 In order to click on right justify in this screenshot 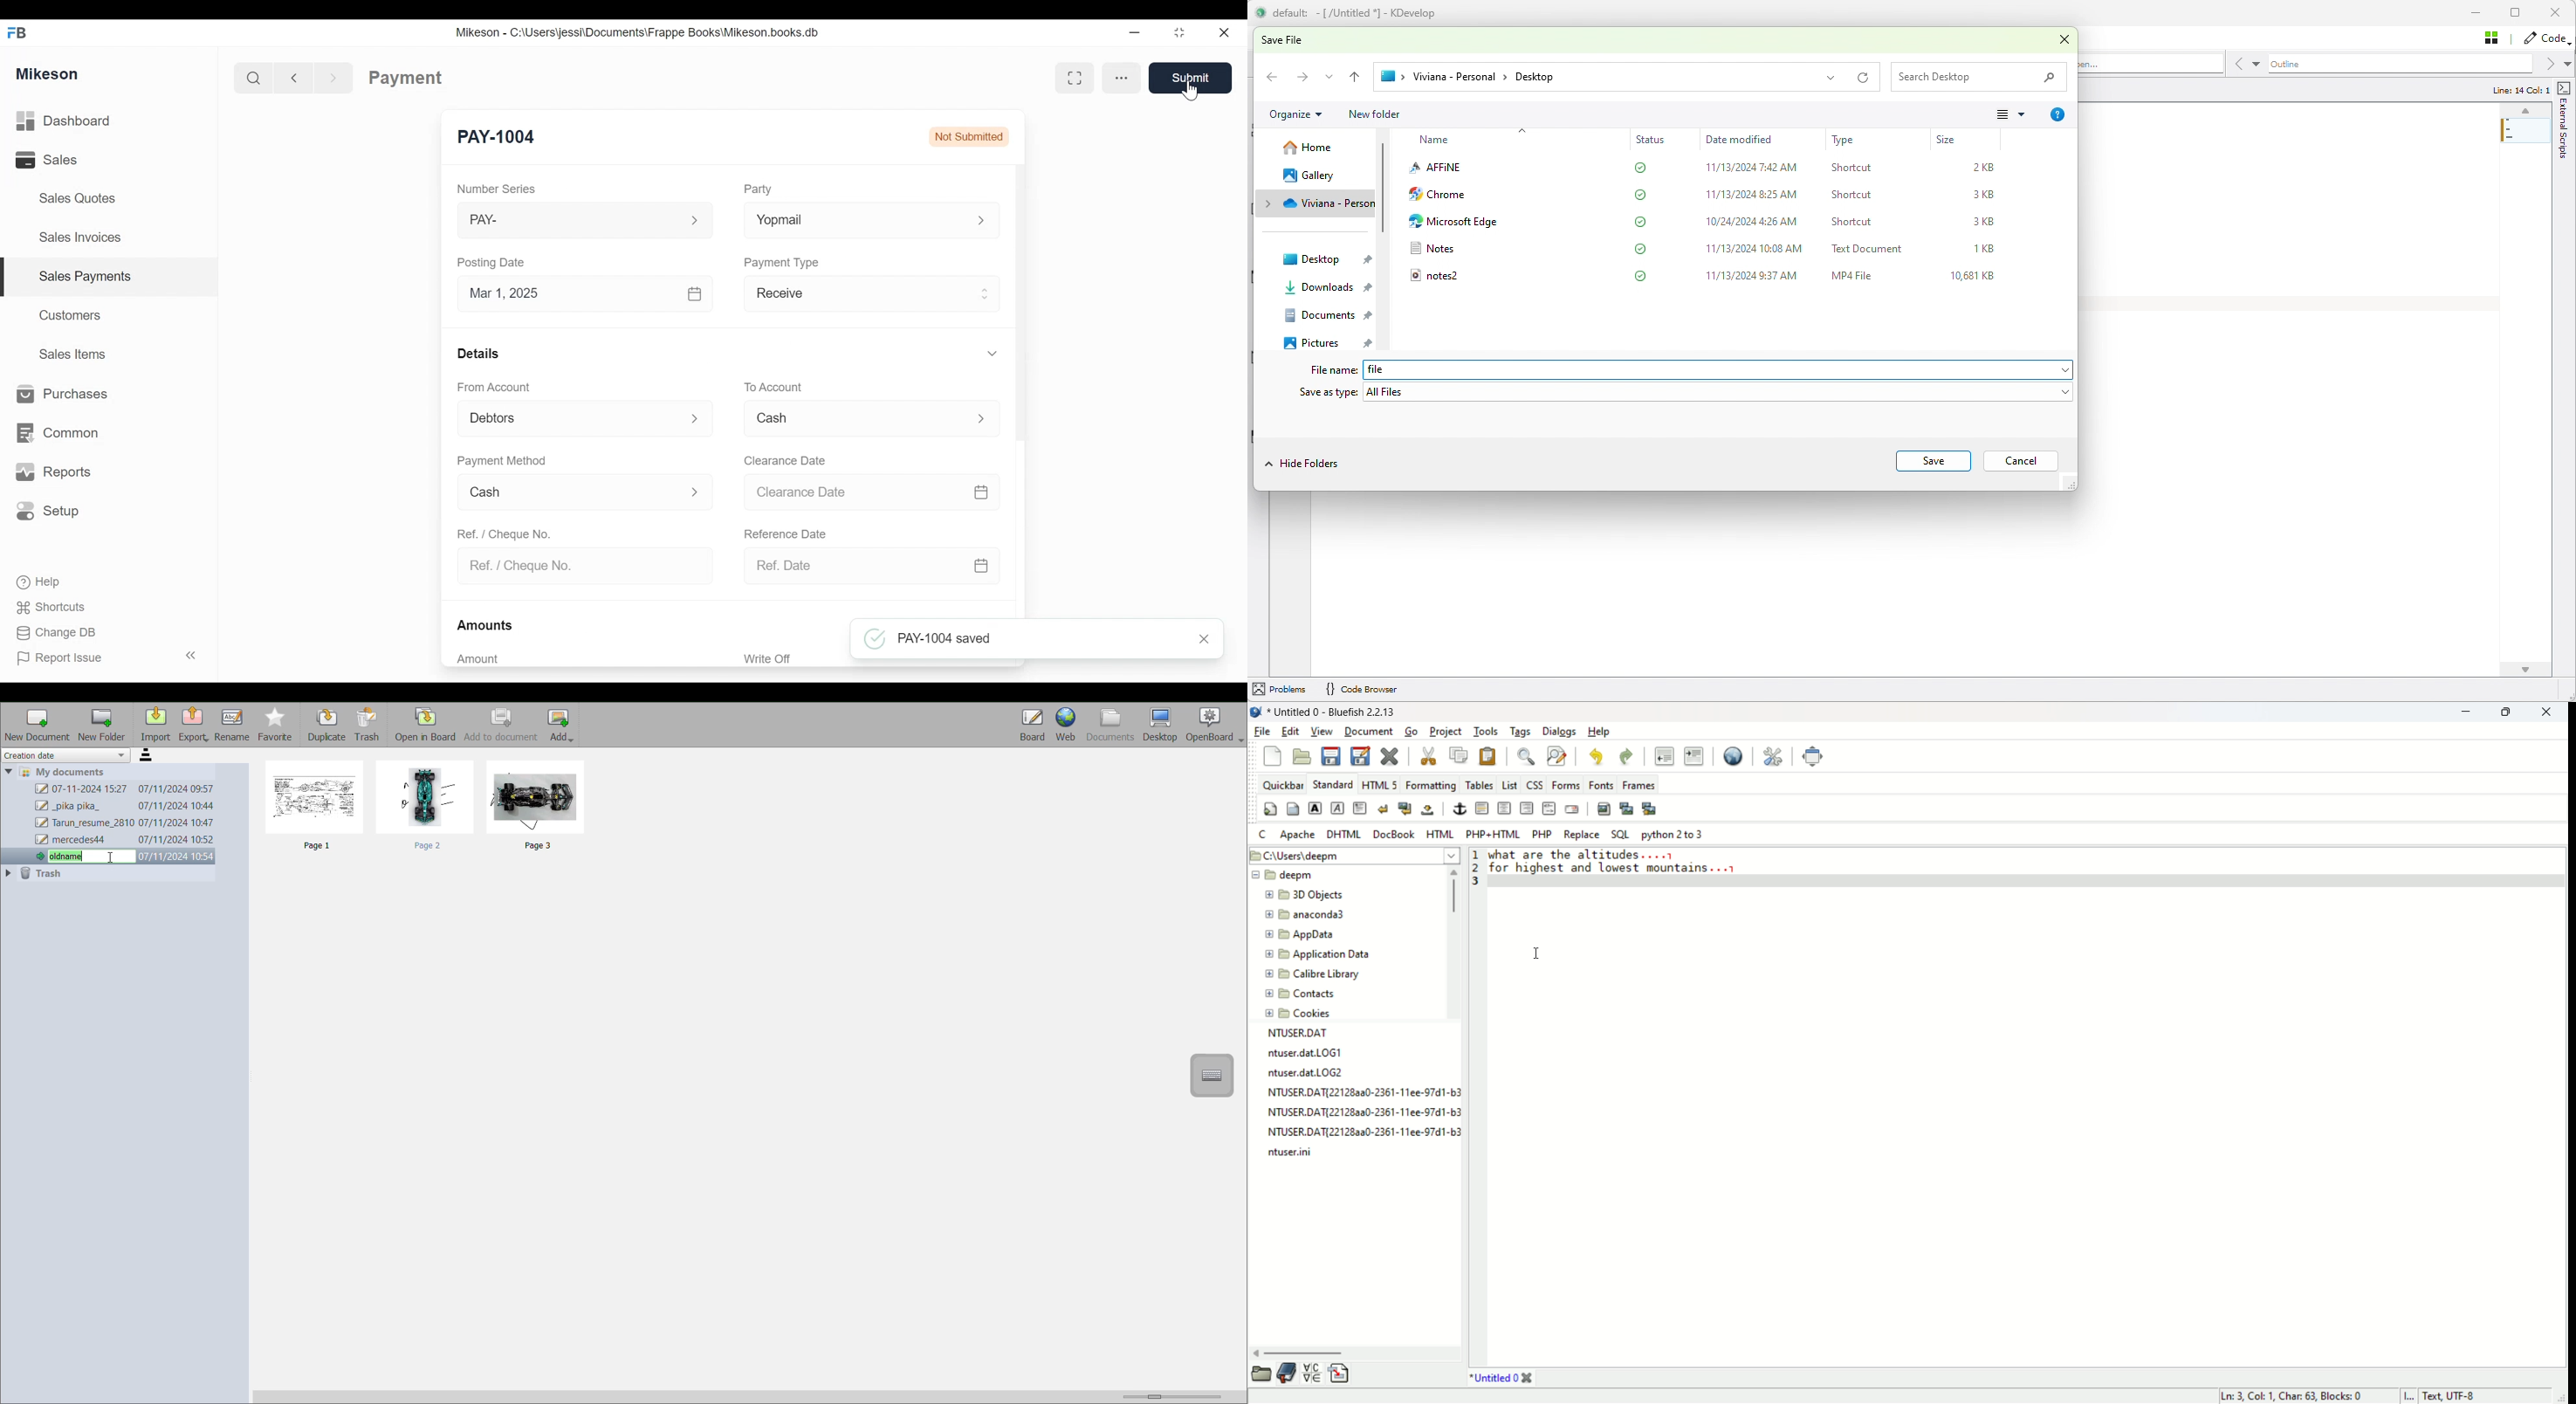, I will do `click(1527, 809)`.